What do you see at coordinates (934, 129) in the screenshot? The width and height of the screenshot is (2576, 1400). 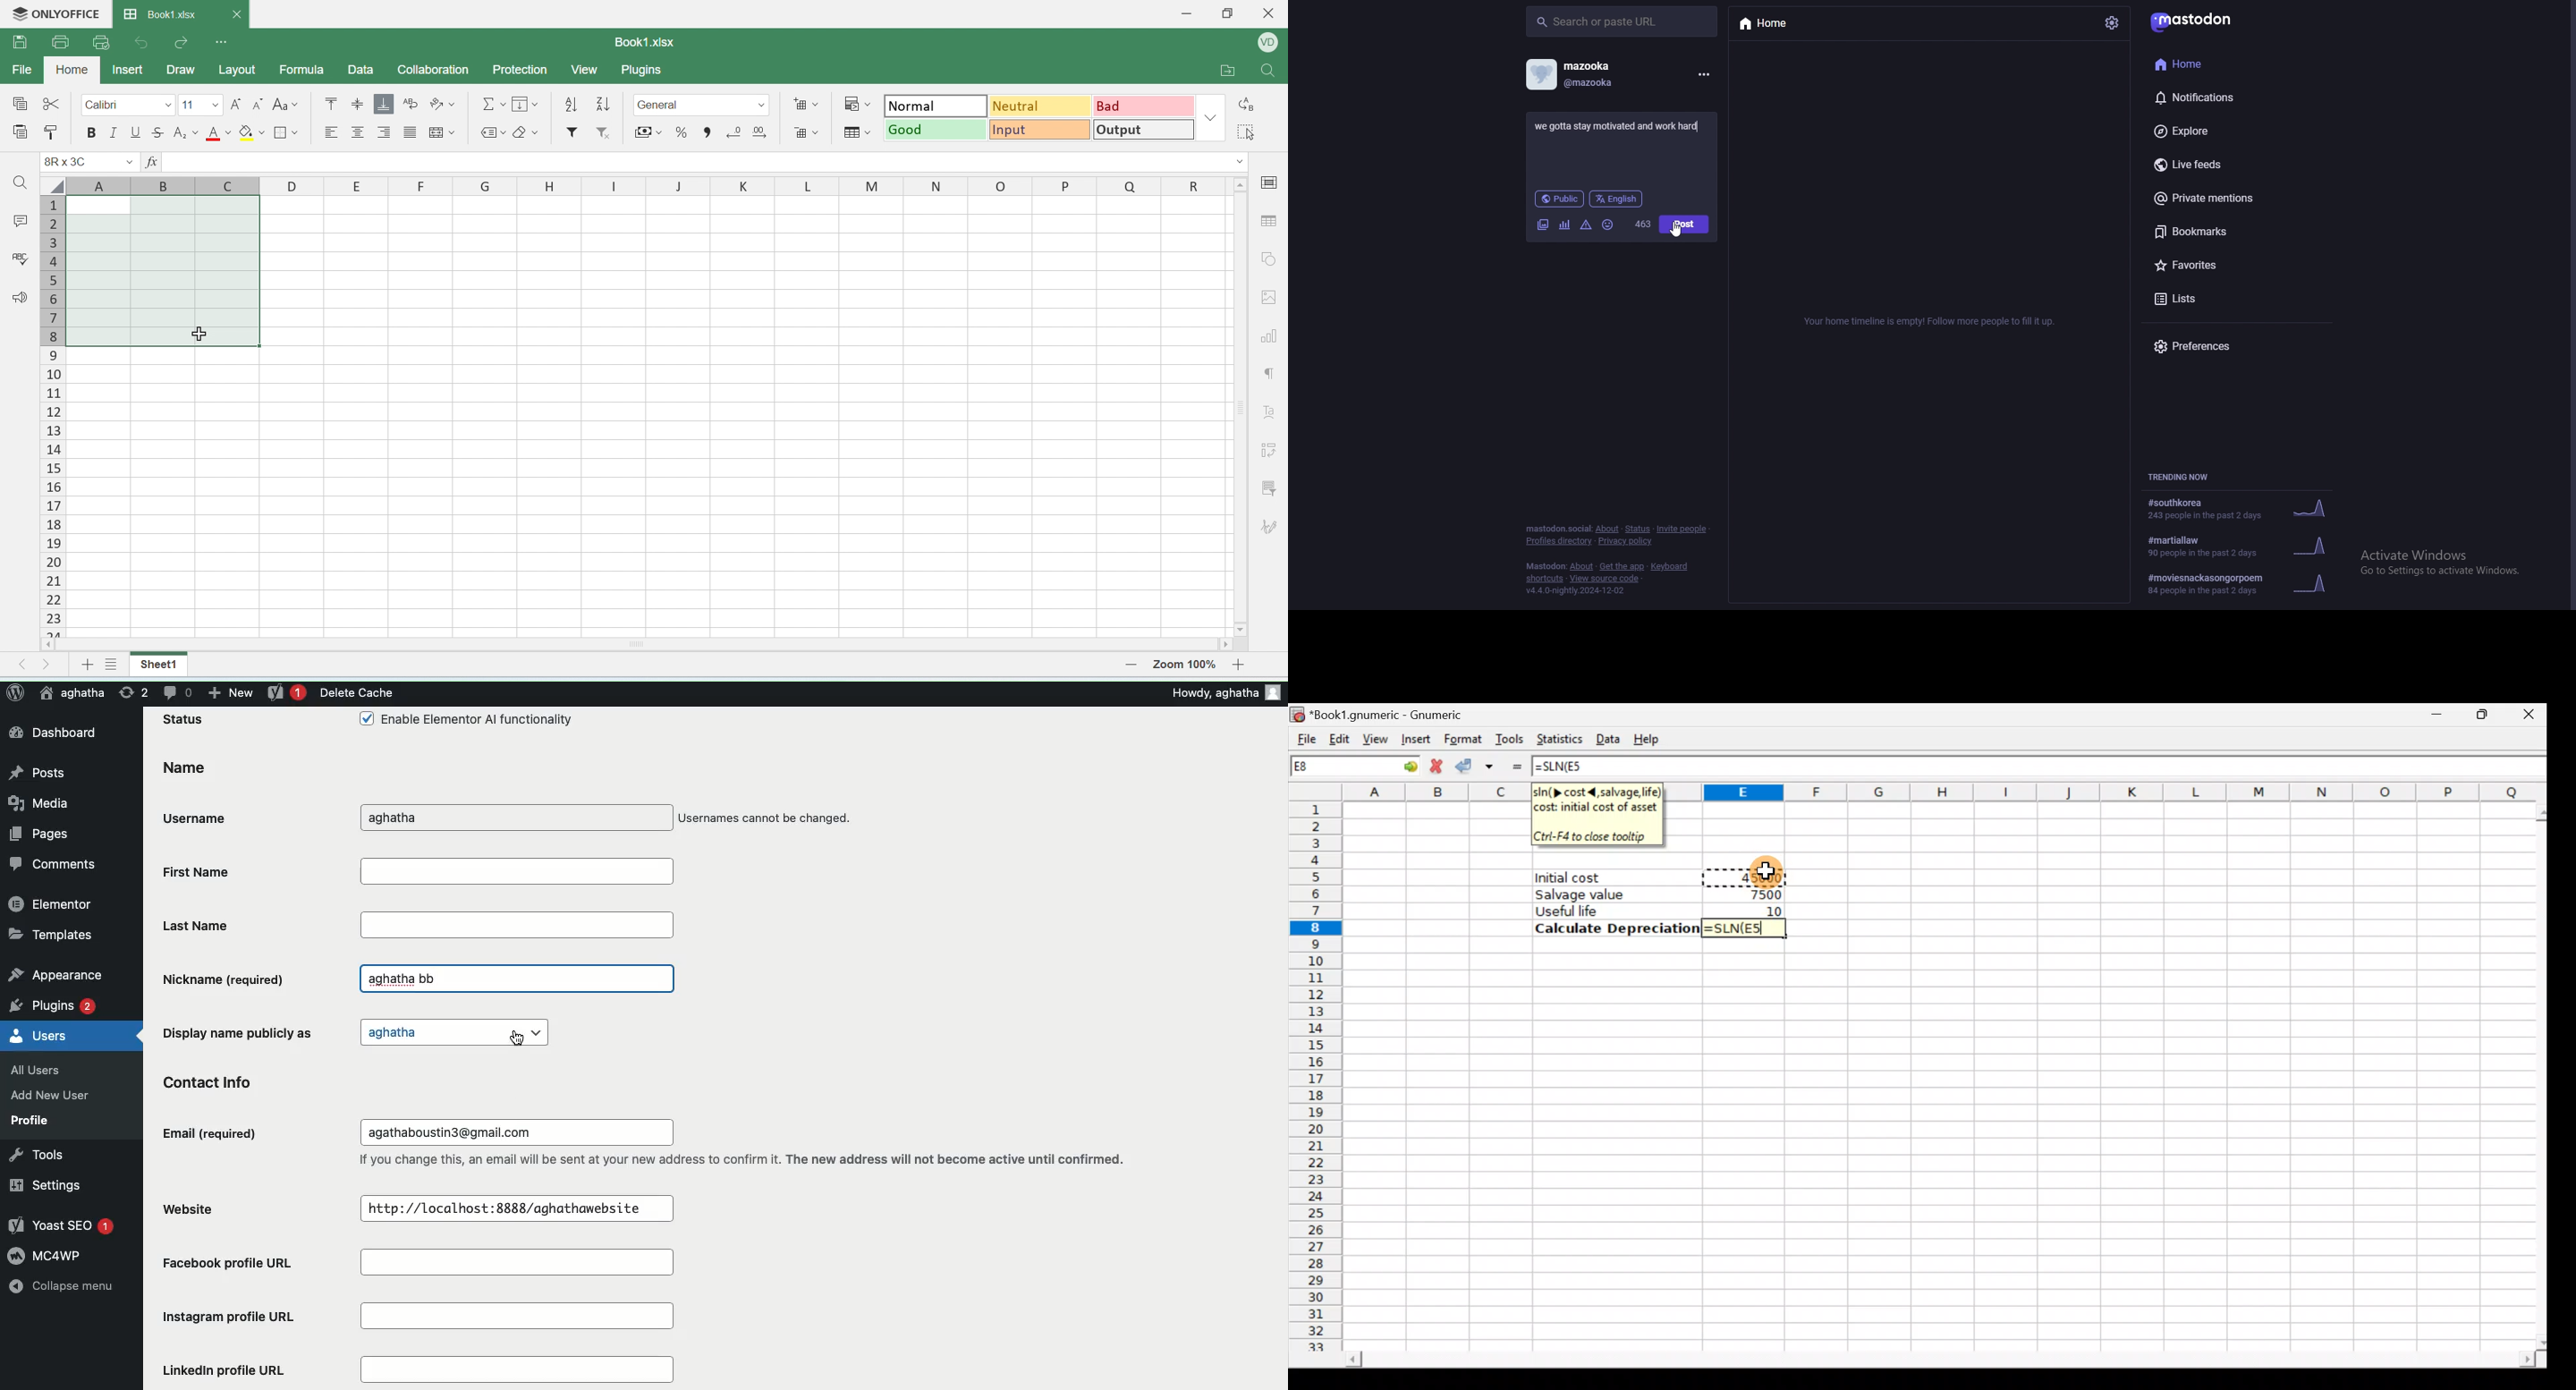 I see `good` at bounding box center [934, 129].